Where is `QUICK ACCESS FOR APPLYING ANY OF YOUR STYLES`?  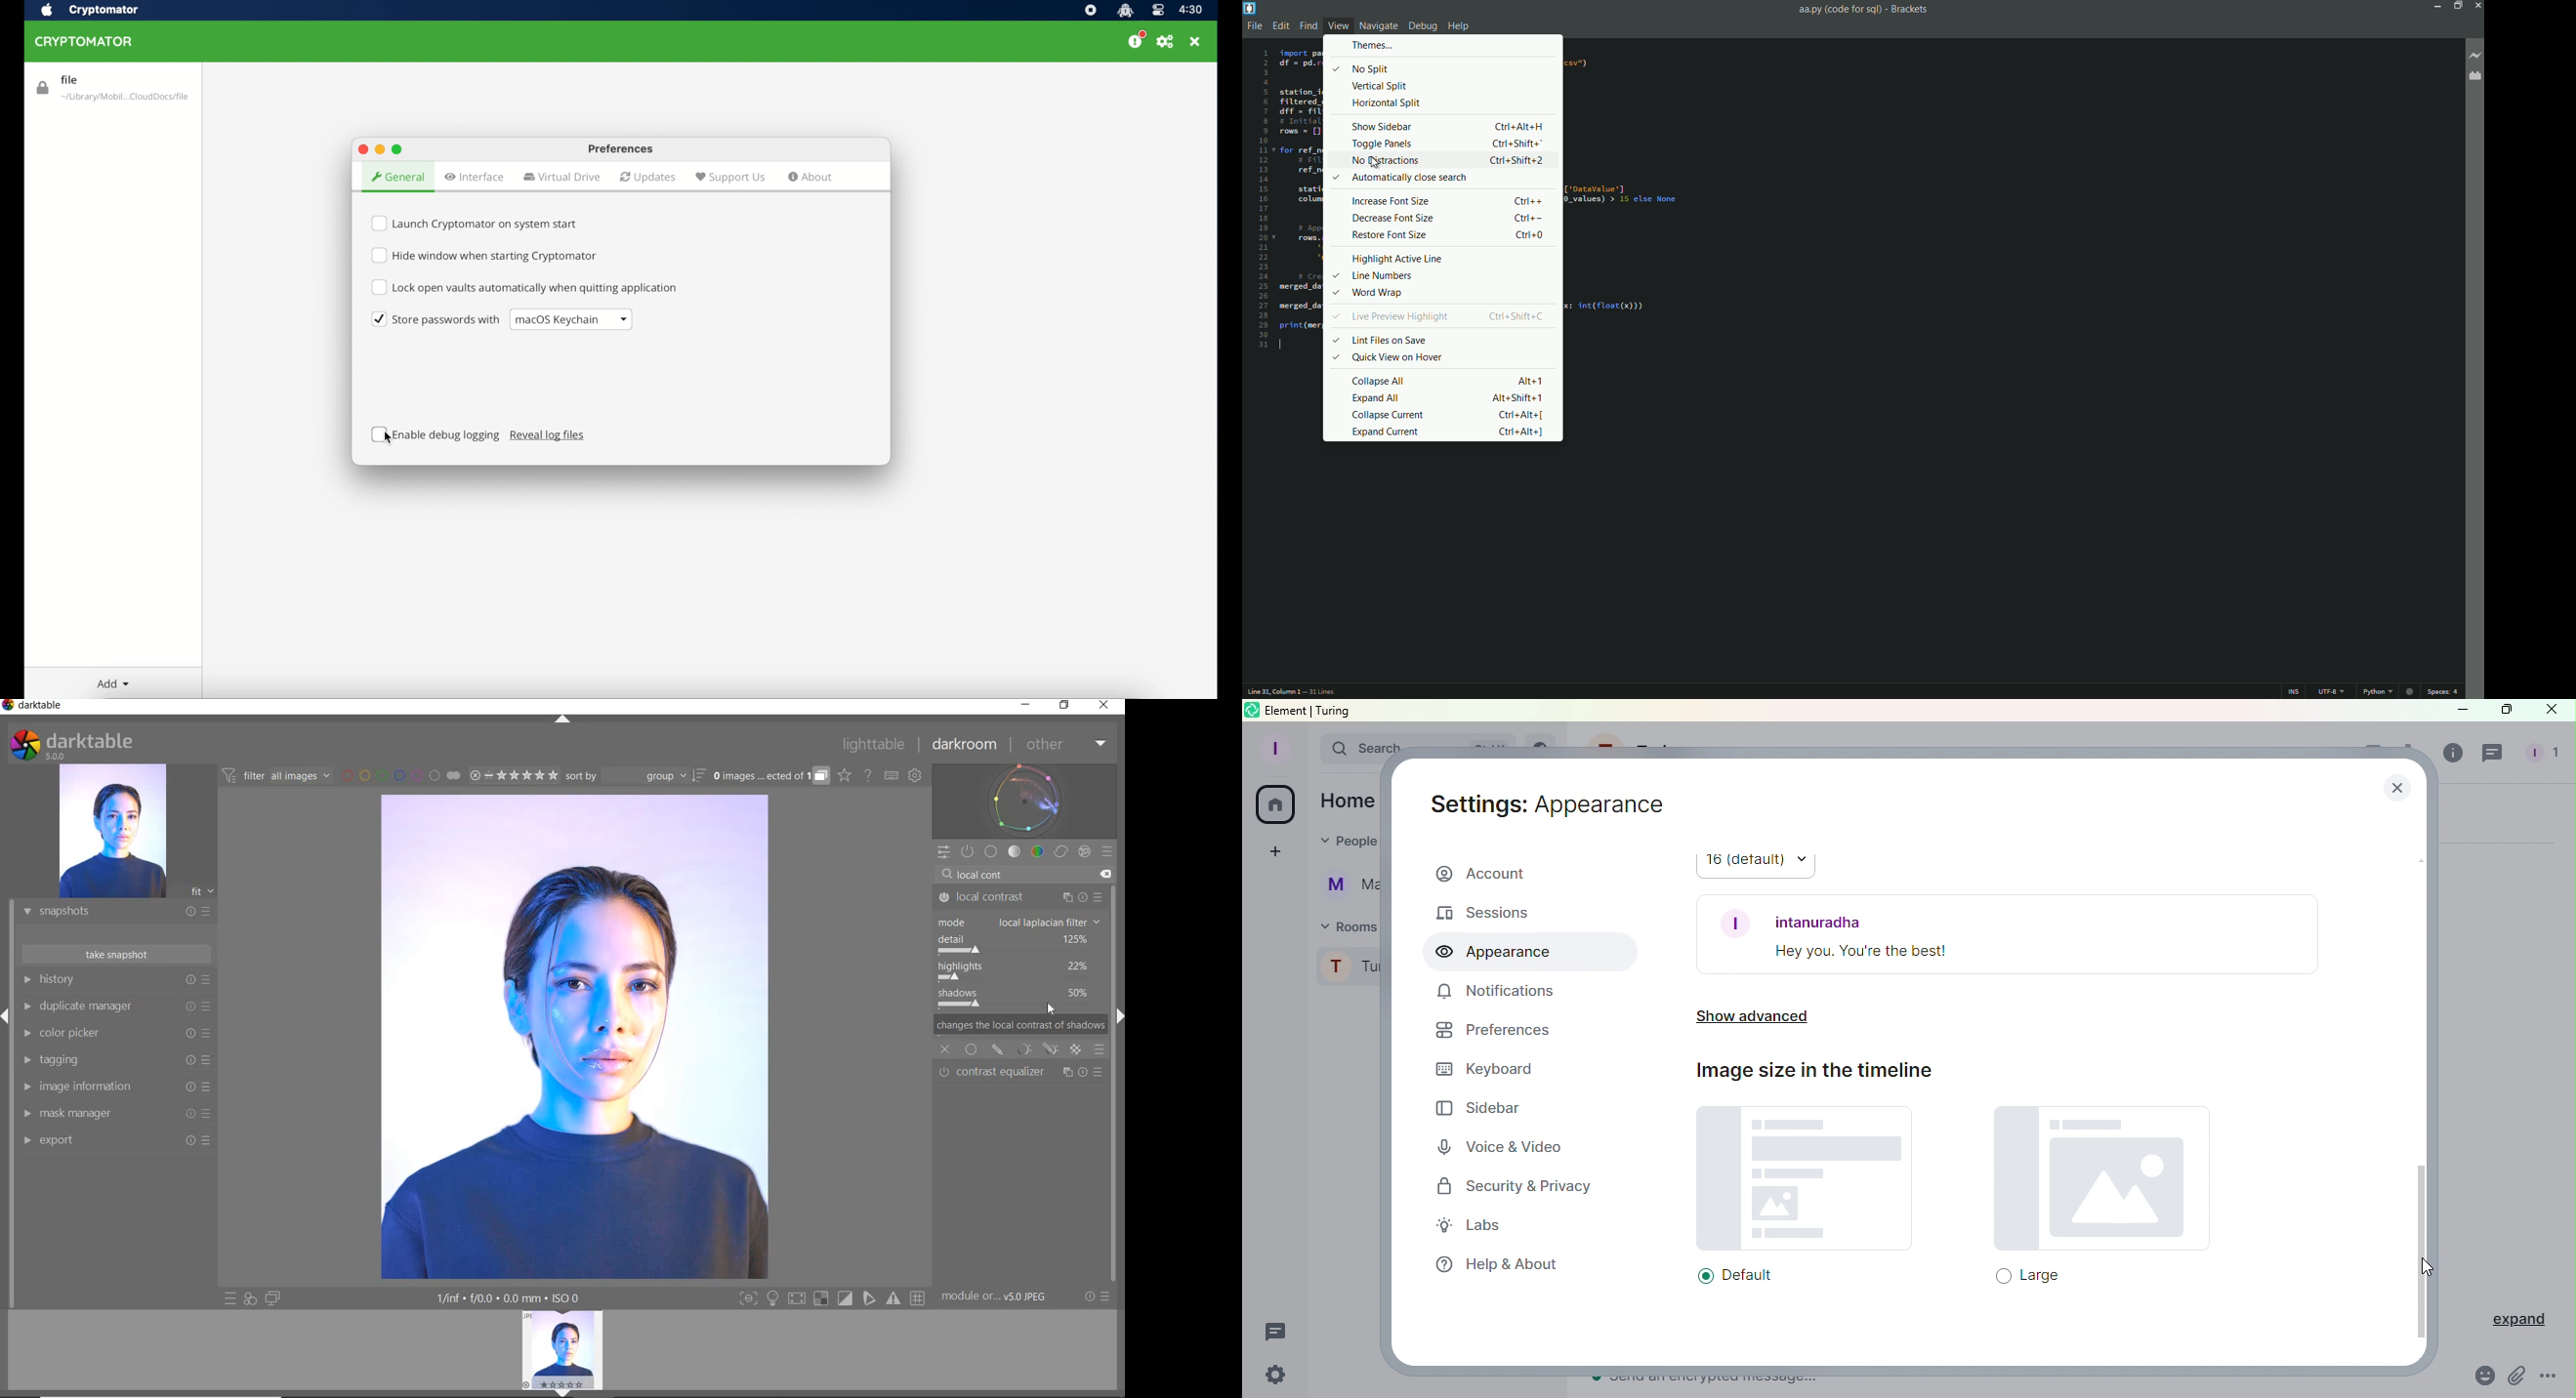
QUICK ACCESS FOR APPLYING ANY OF YOUR STYLES is located at coordinates (249, 1298).